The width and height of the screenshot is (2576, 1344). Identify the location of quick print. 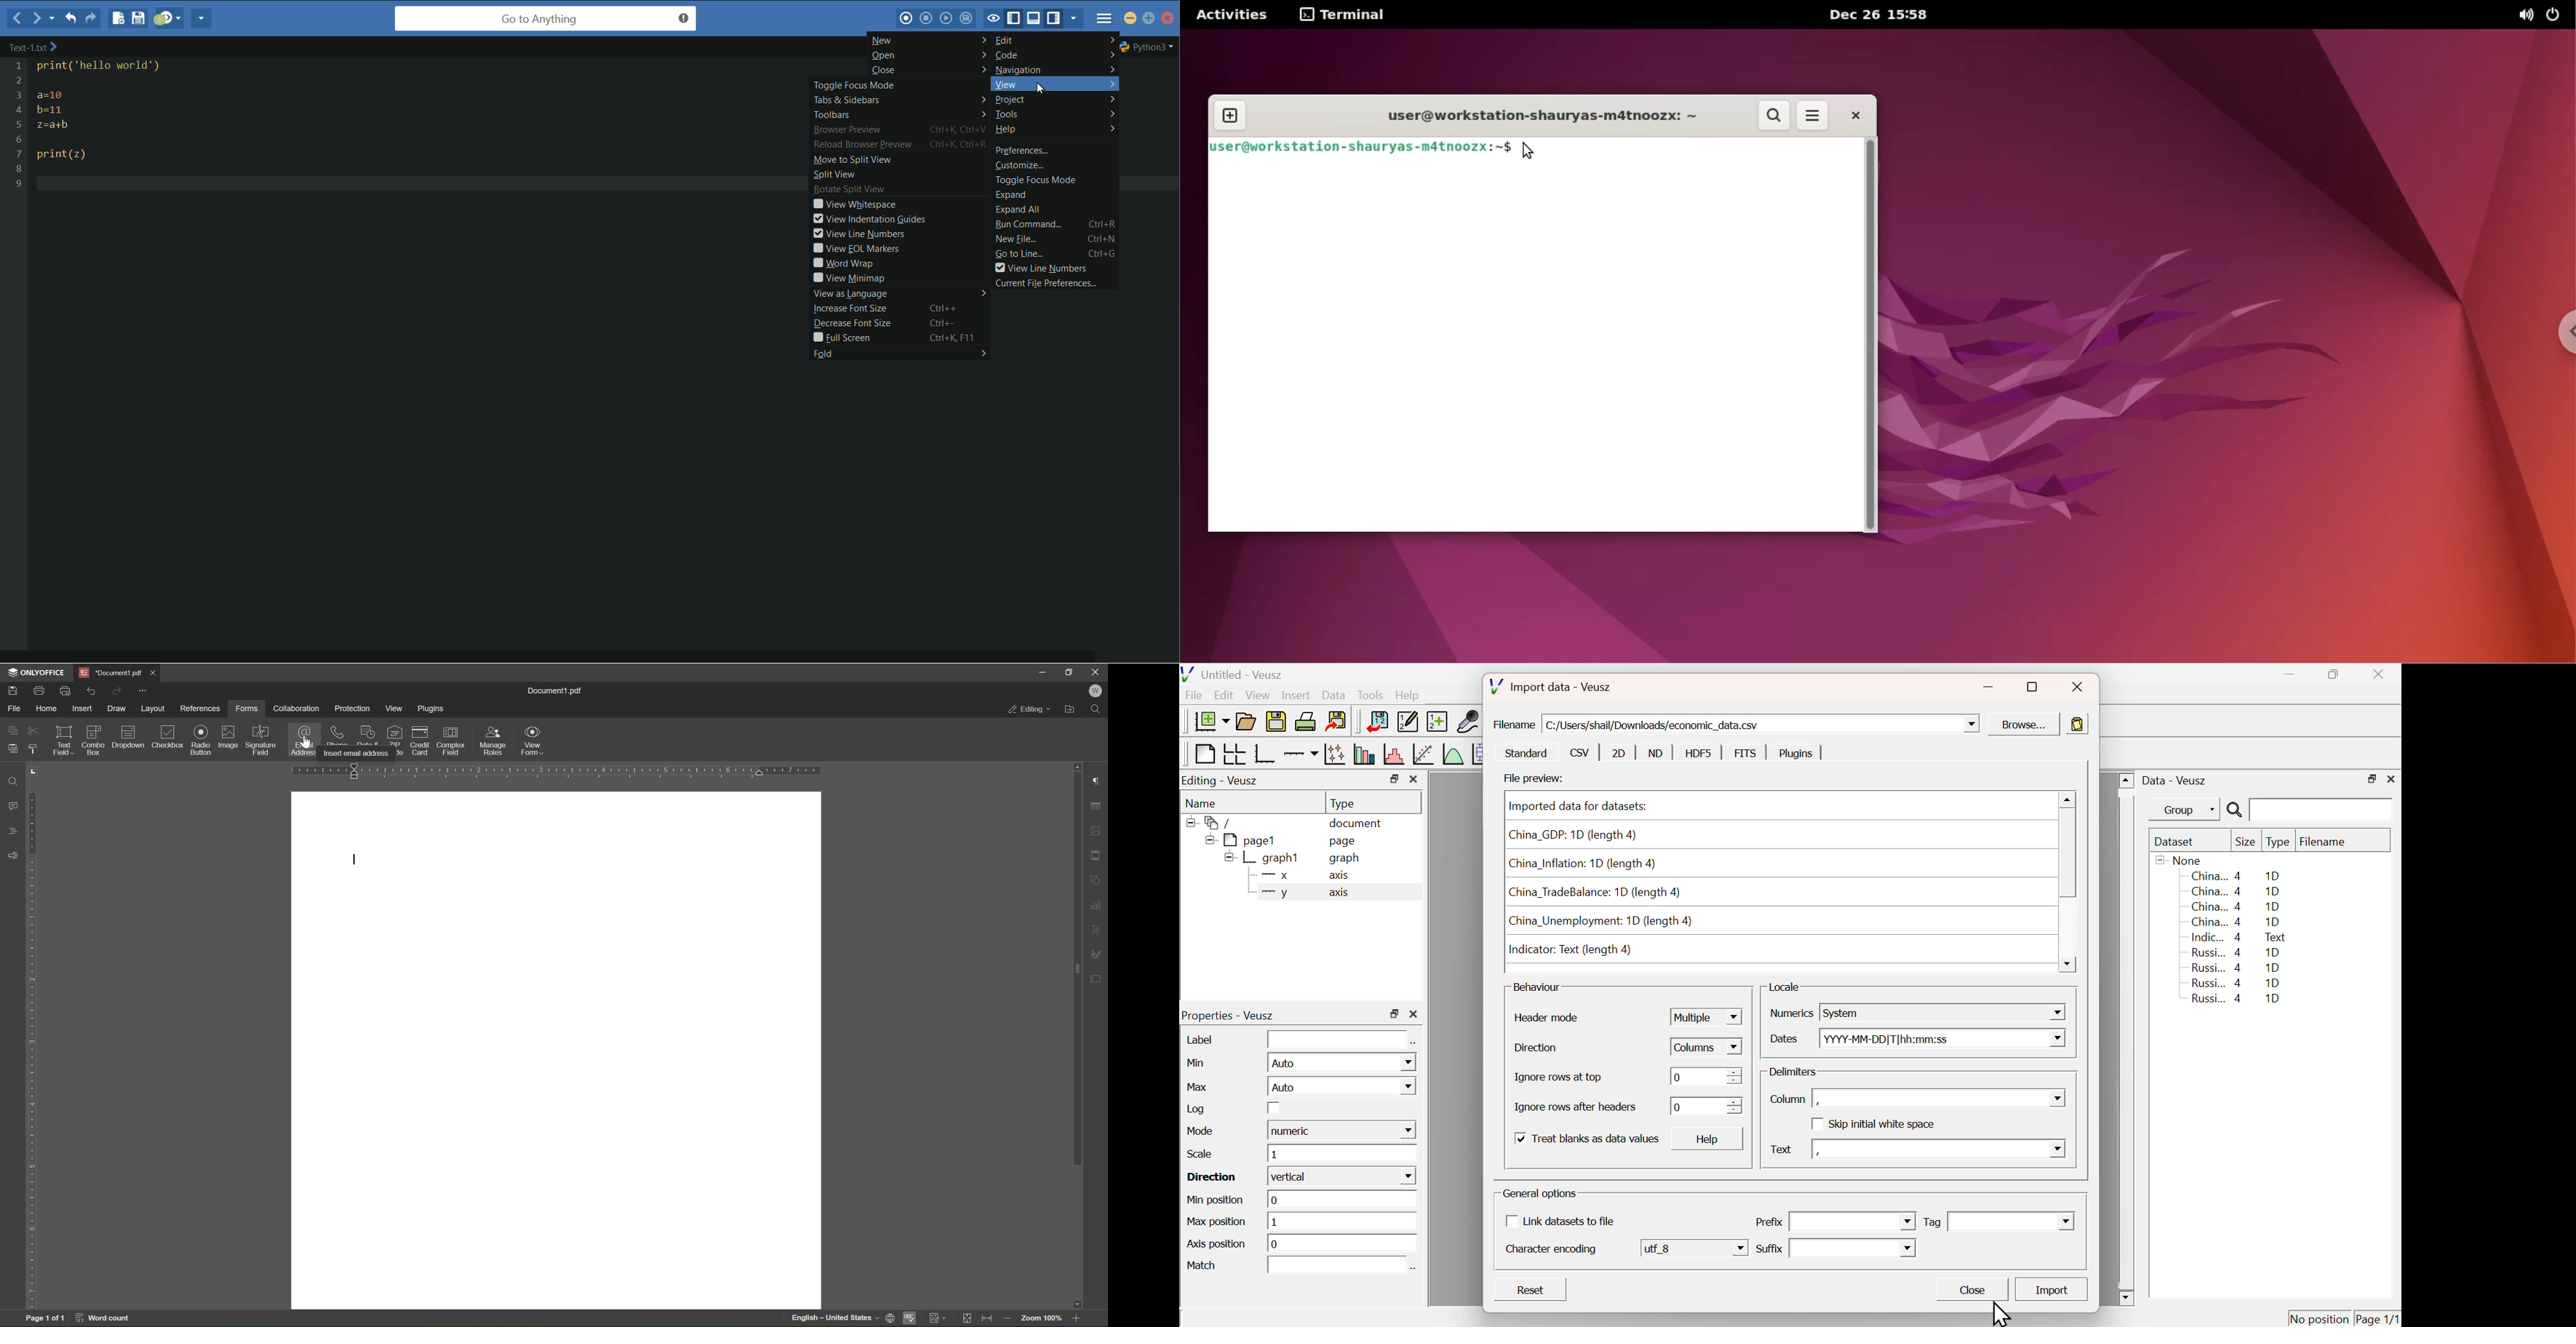
(65, 690).